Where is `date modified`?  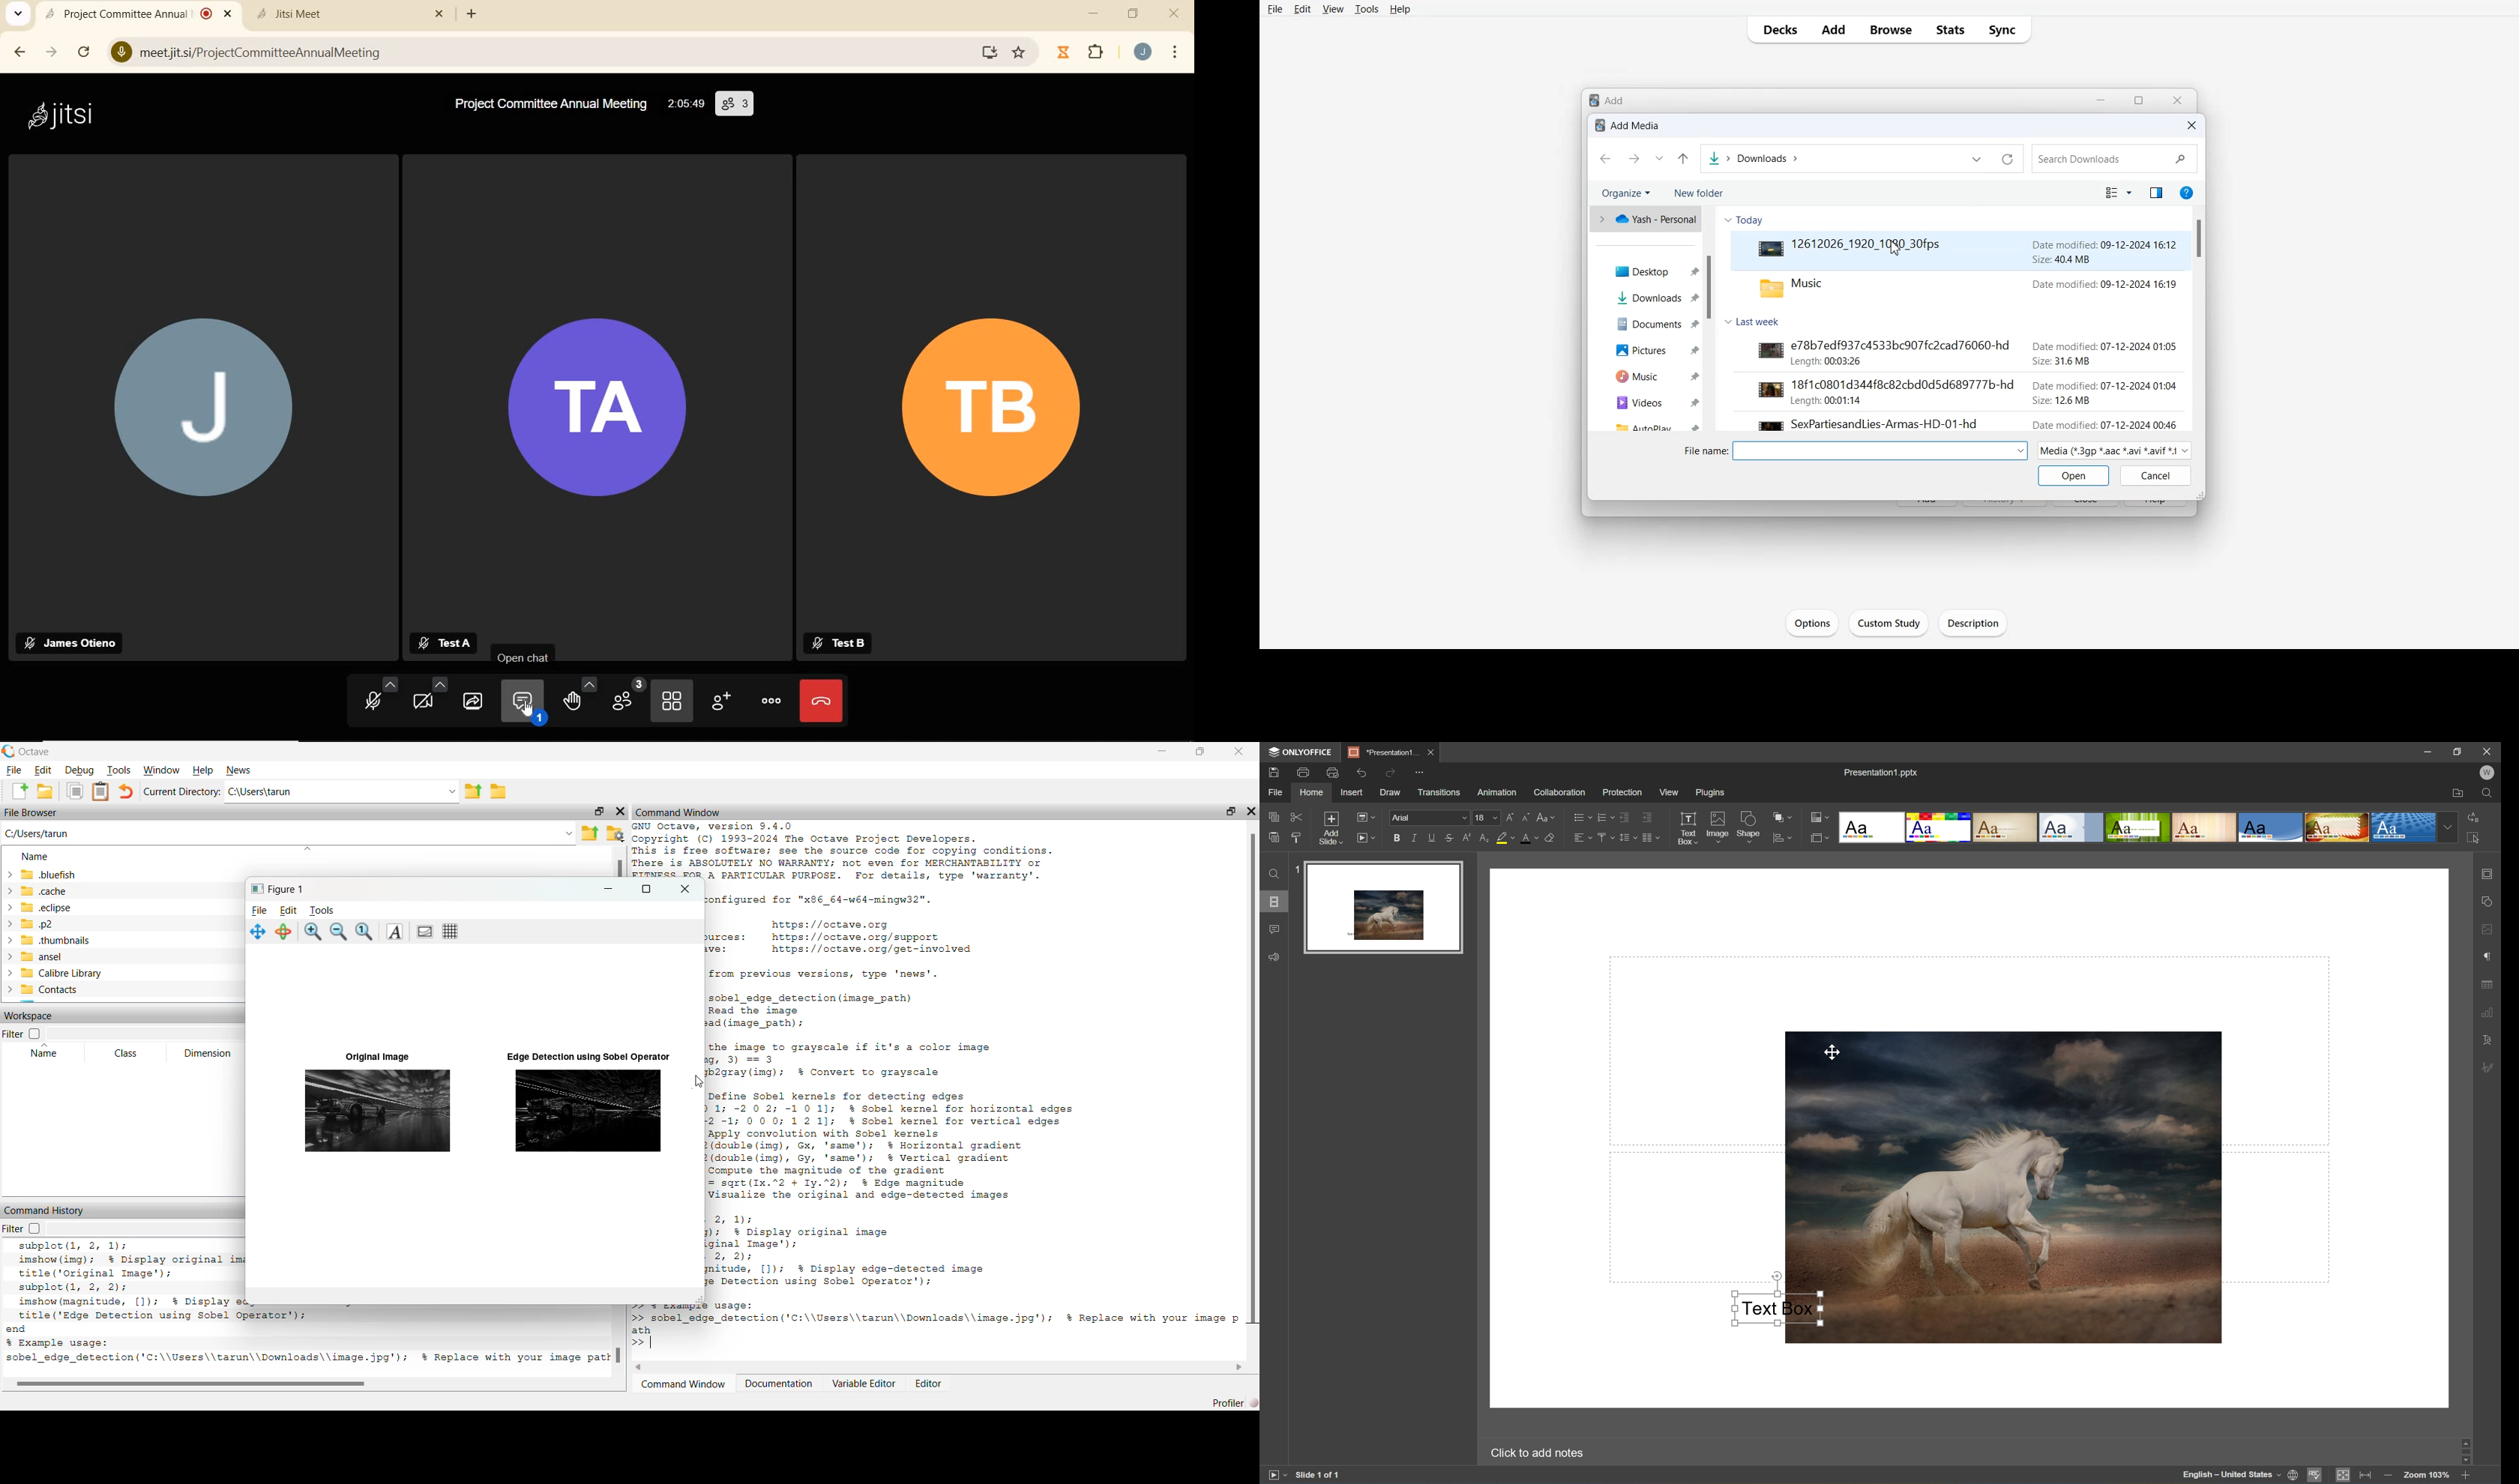
date modified is located at coordinates (2105, 386).